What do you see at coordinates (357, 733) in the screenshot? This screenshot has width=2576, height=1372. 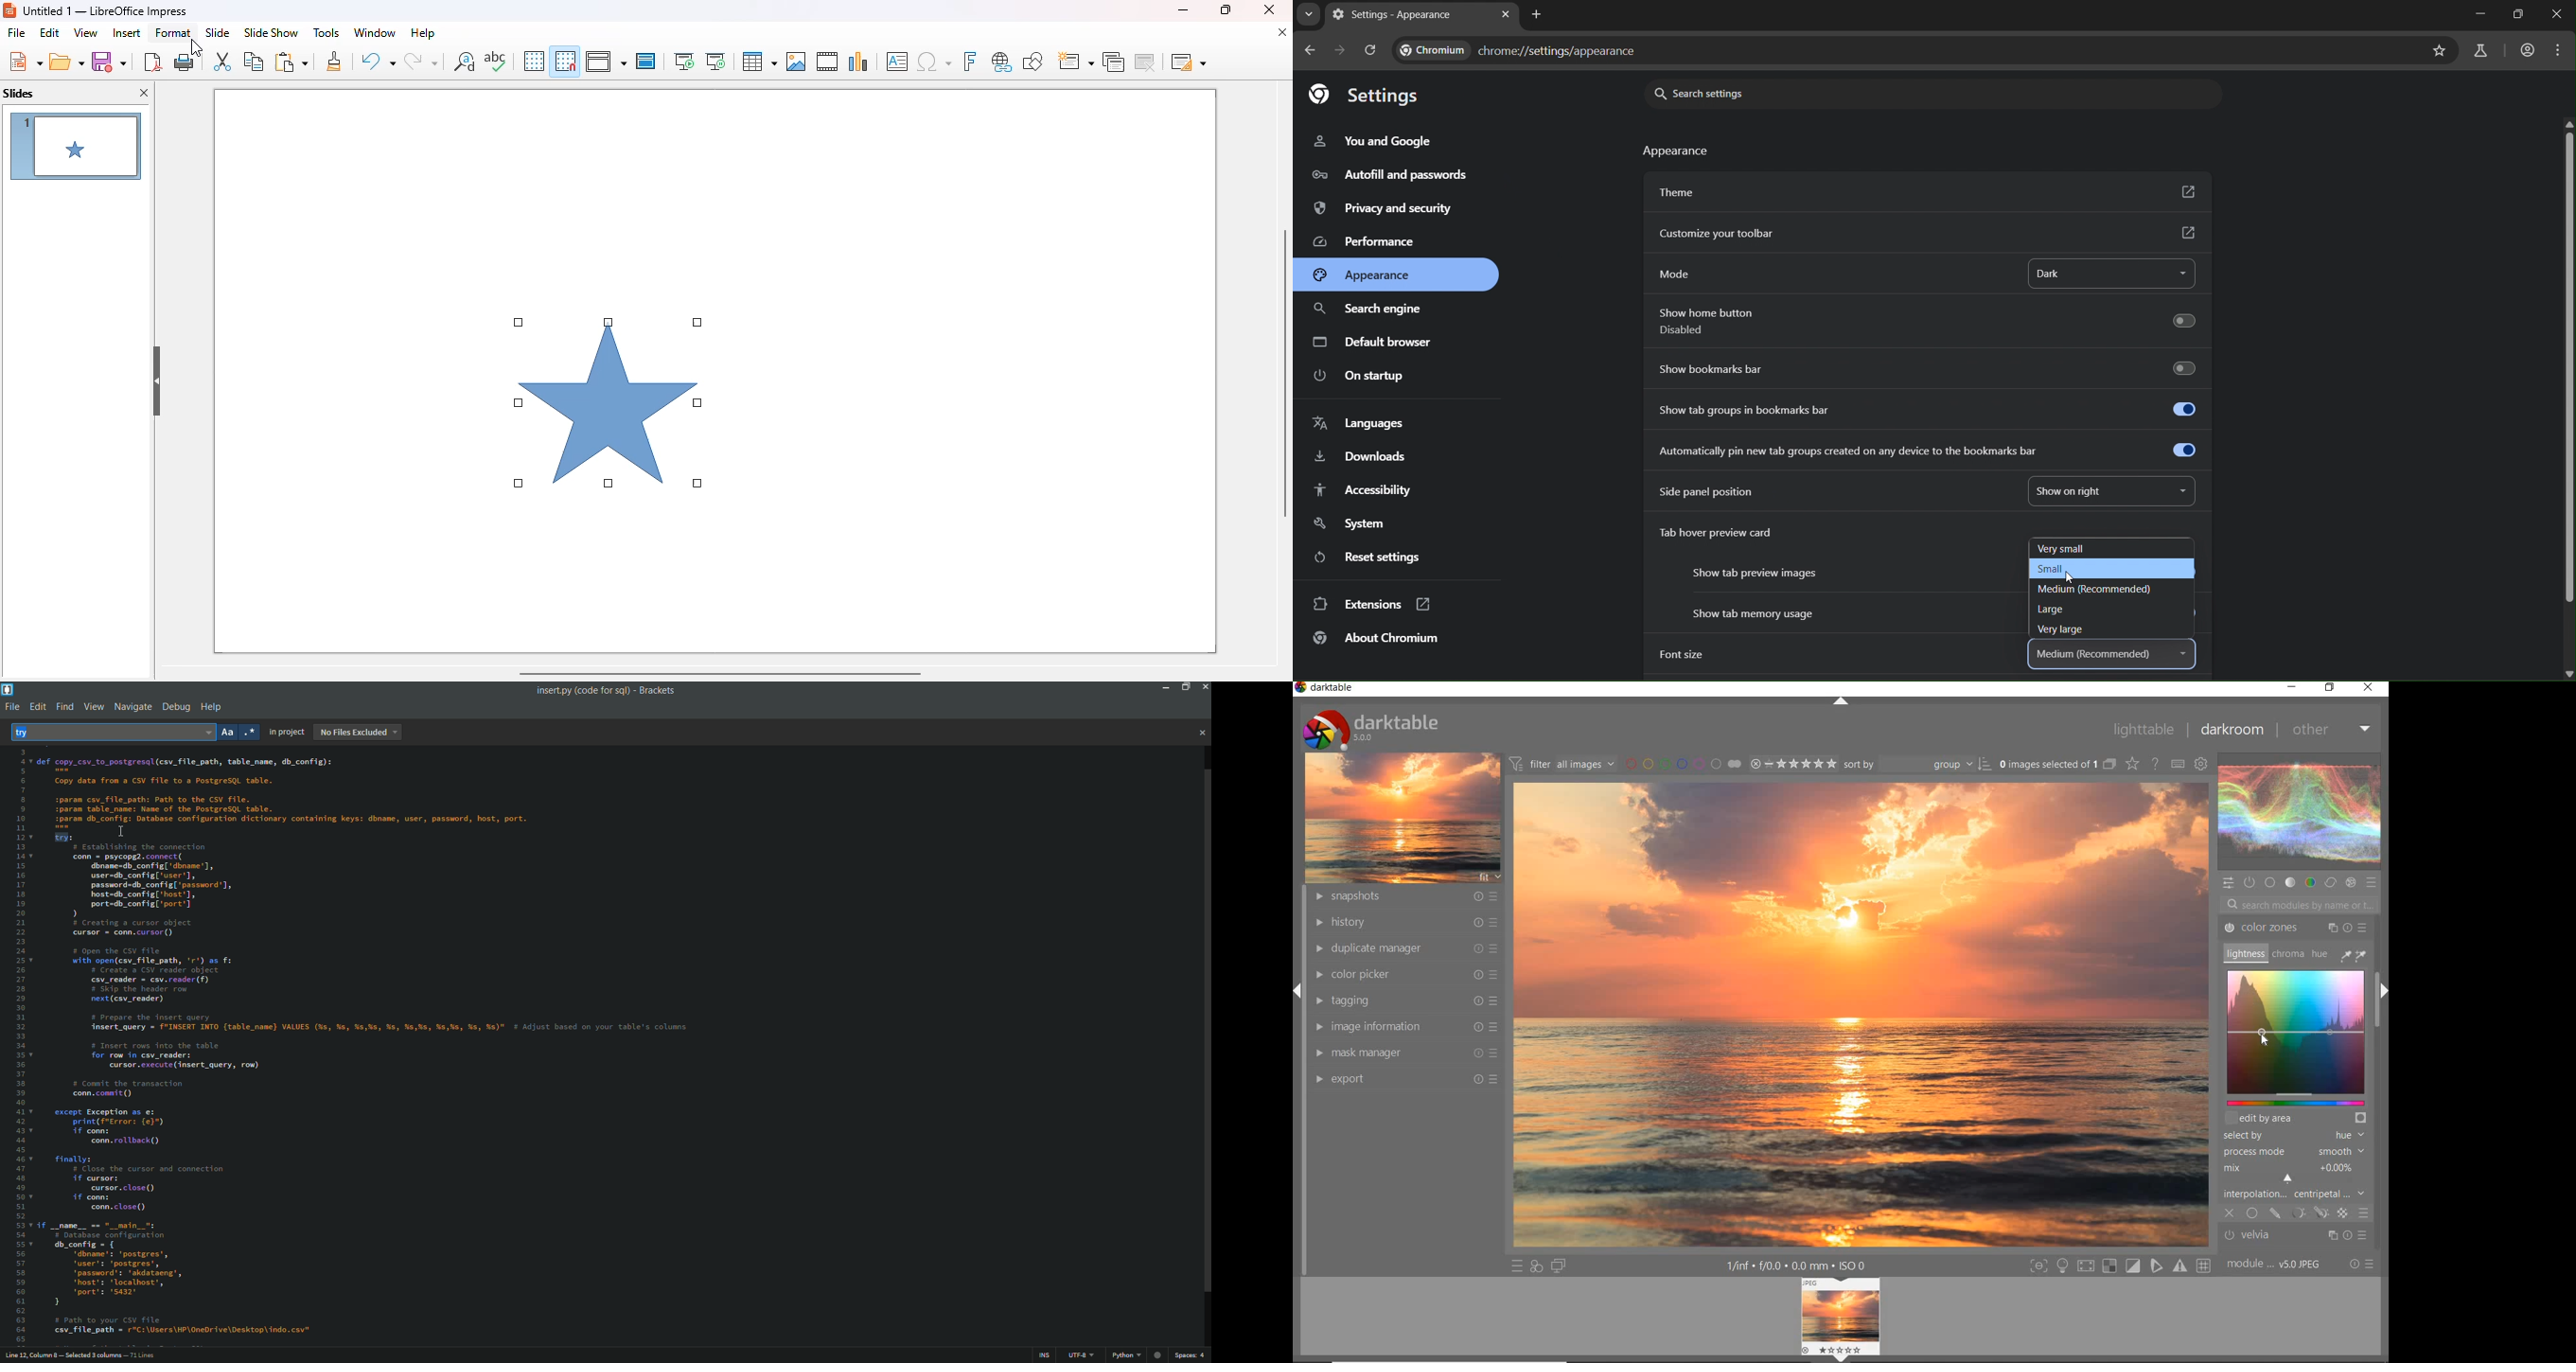 I see `no file excluded` at bounding box center [357, 733].